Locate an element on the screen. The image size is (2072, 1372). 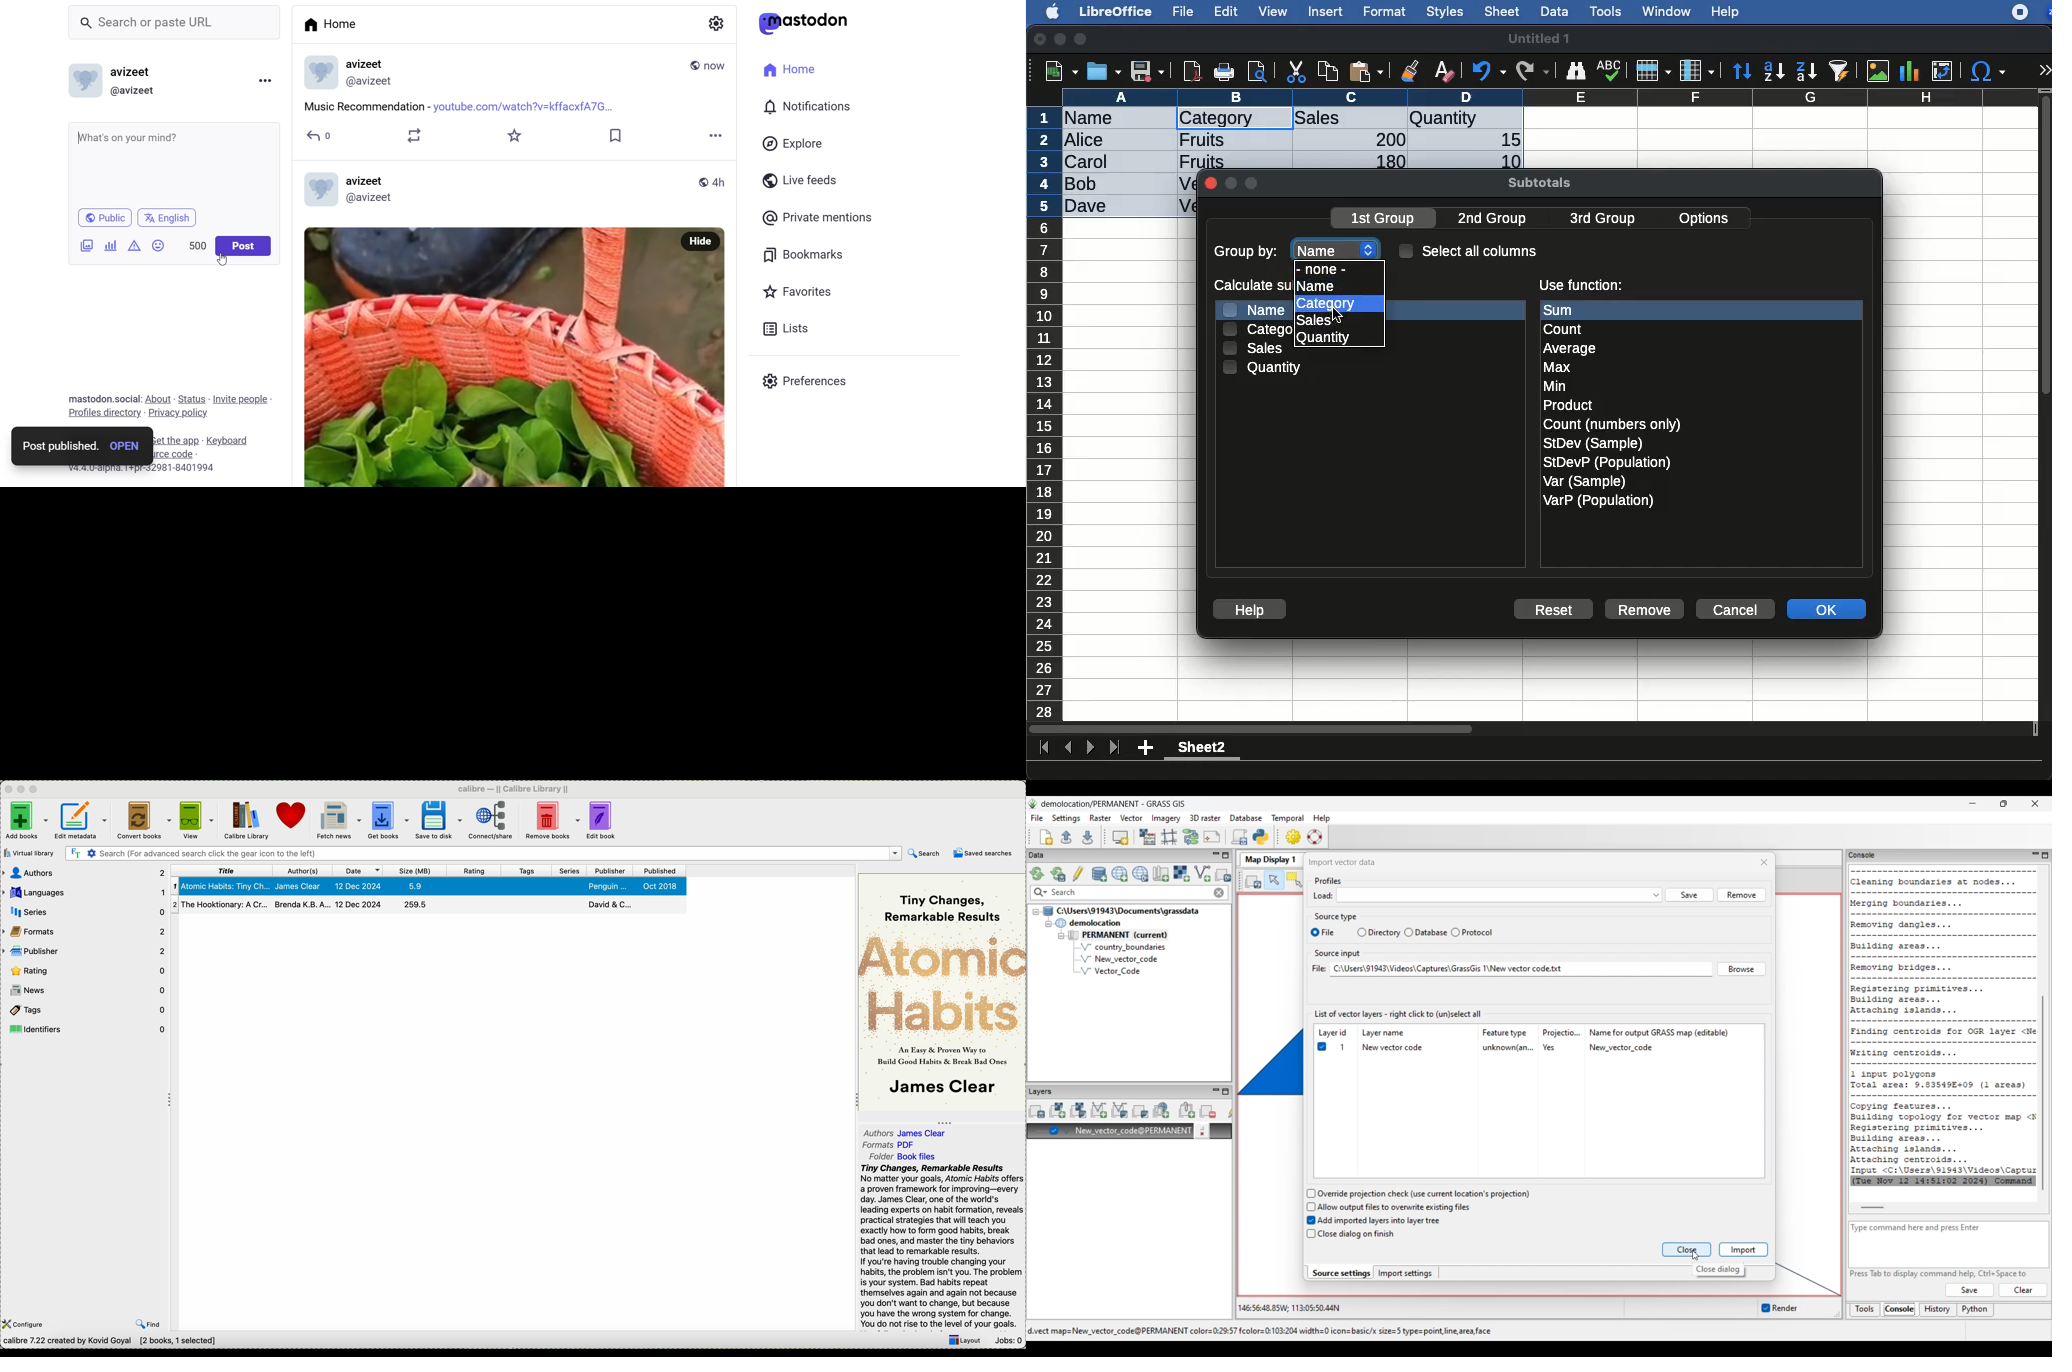
status is located at coordinates (192, 399).